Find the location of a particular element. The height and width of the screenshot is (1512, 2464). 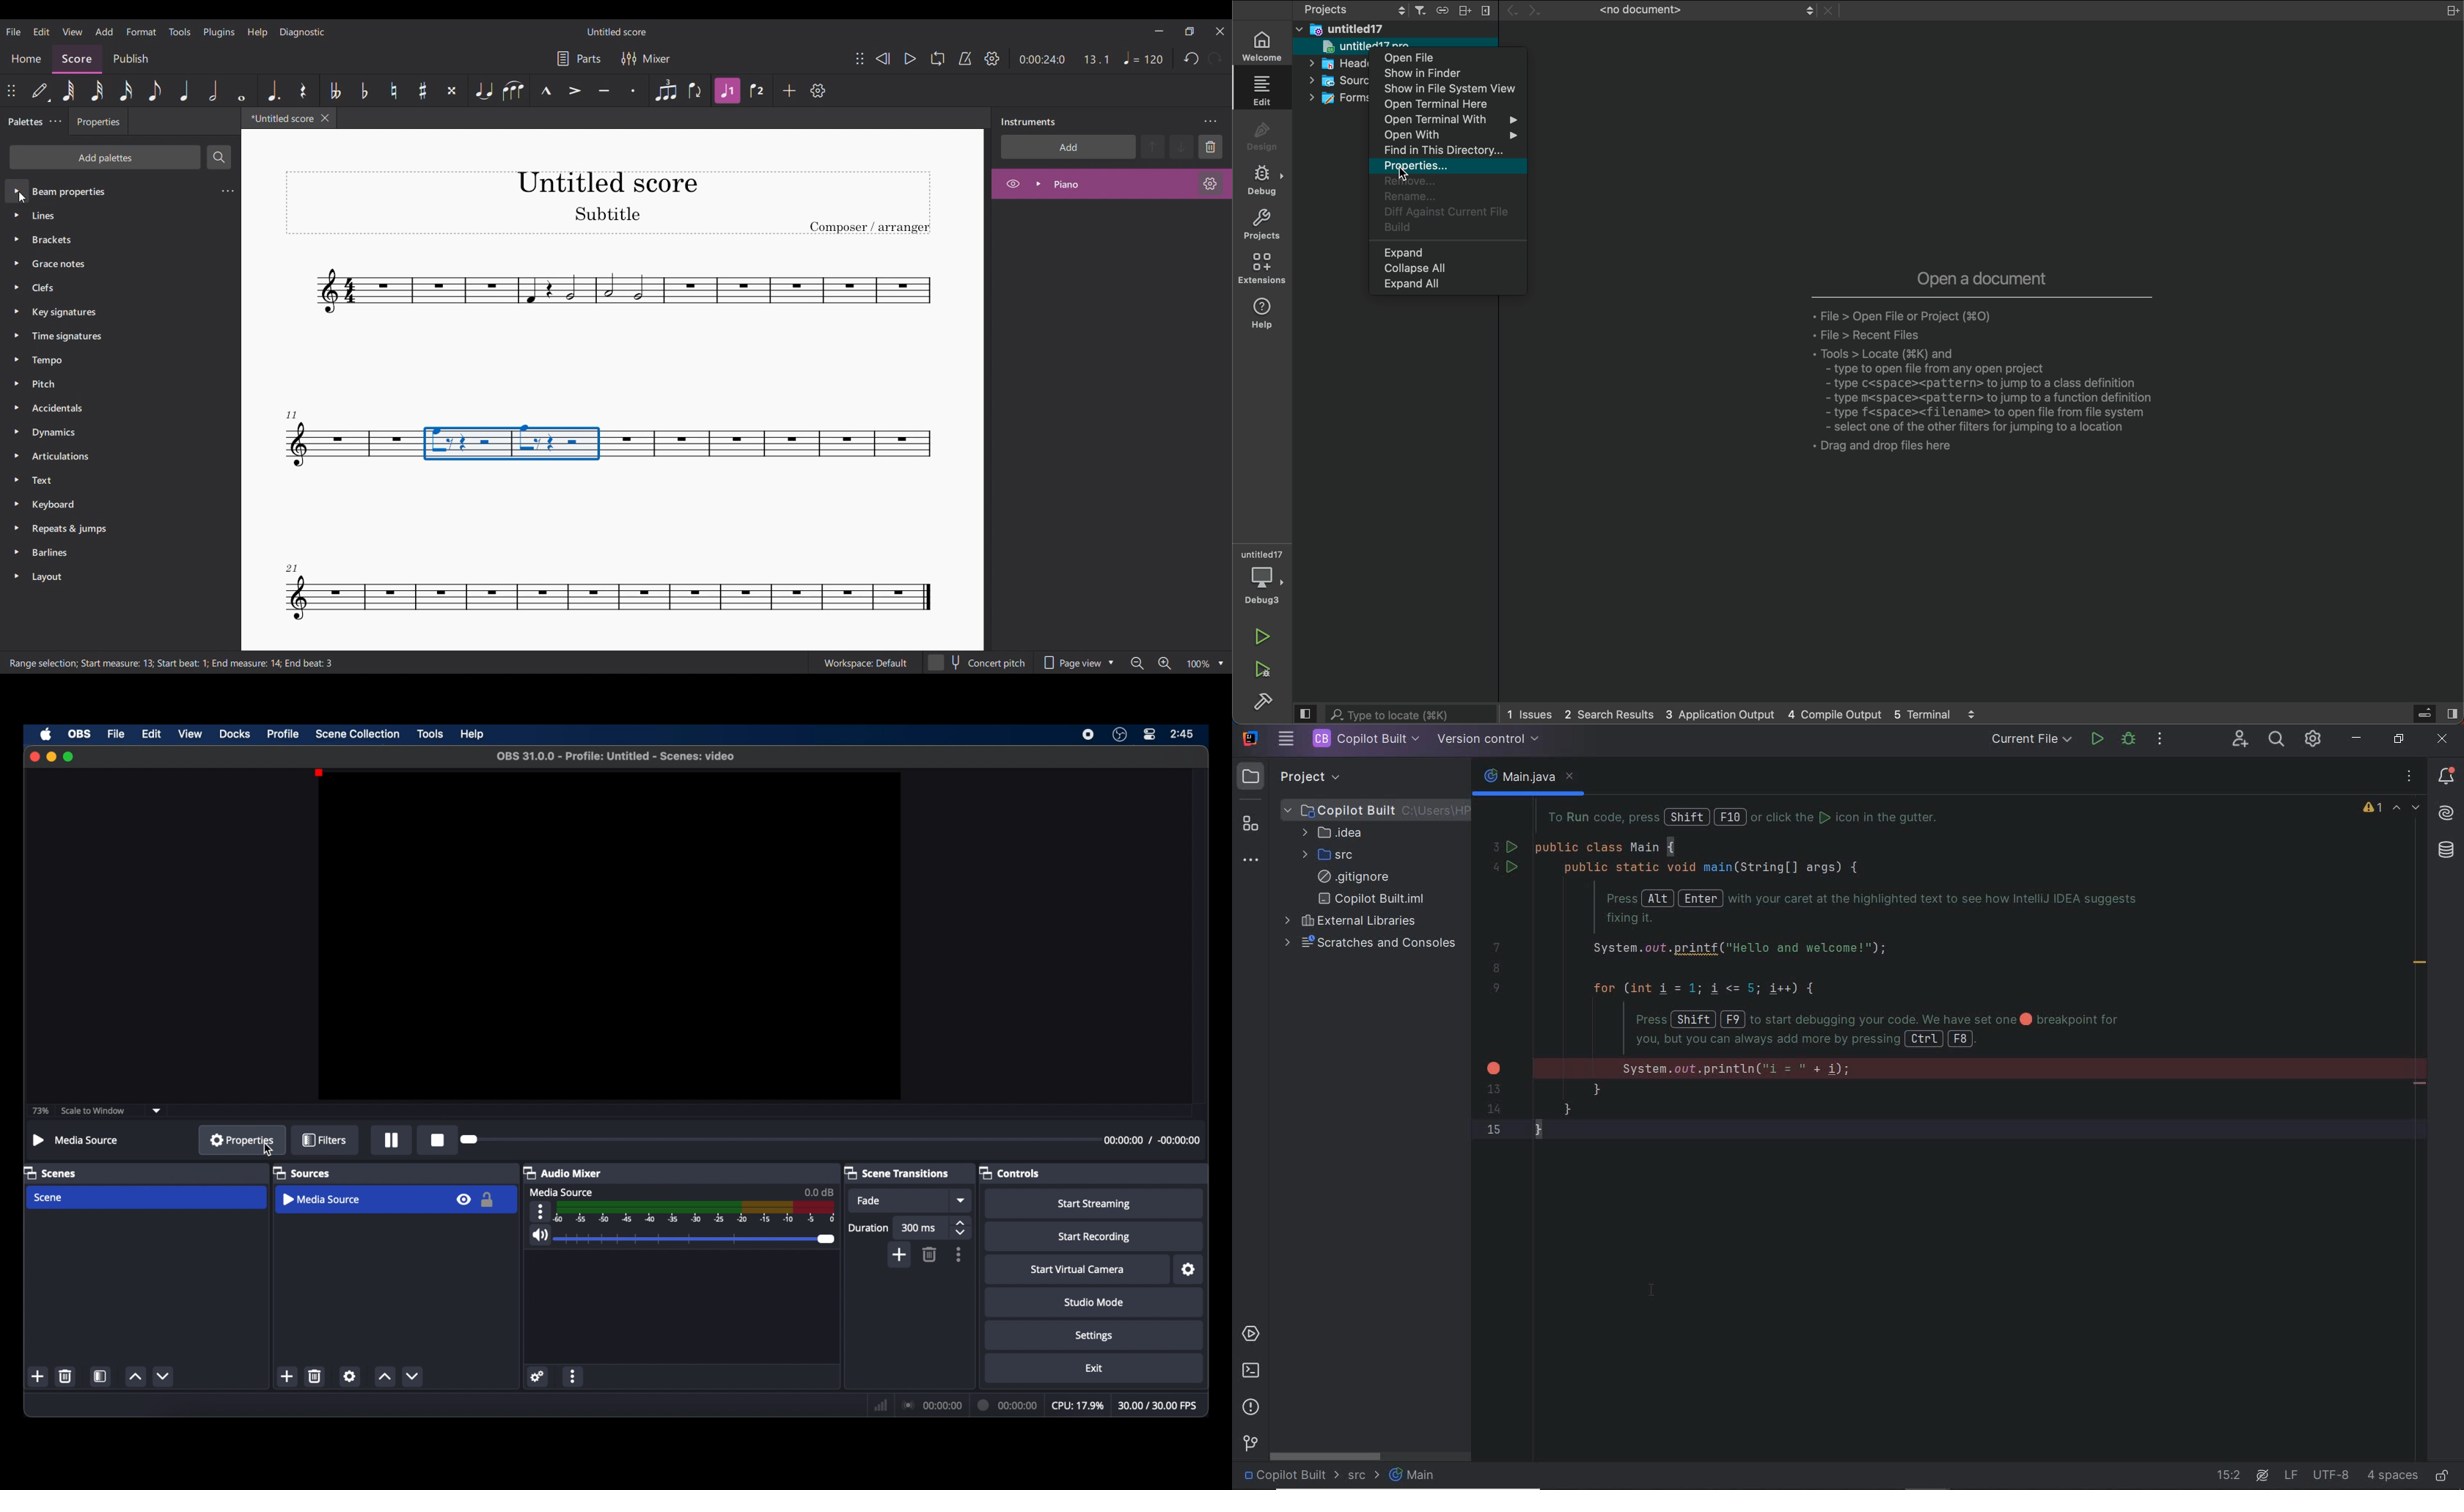

Repeats & jumps is located at coordinates (110, 528).